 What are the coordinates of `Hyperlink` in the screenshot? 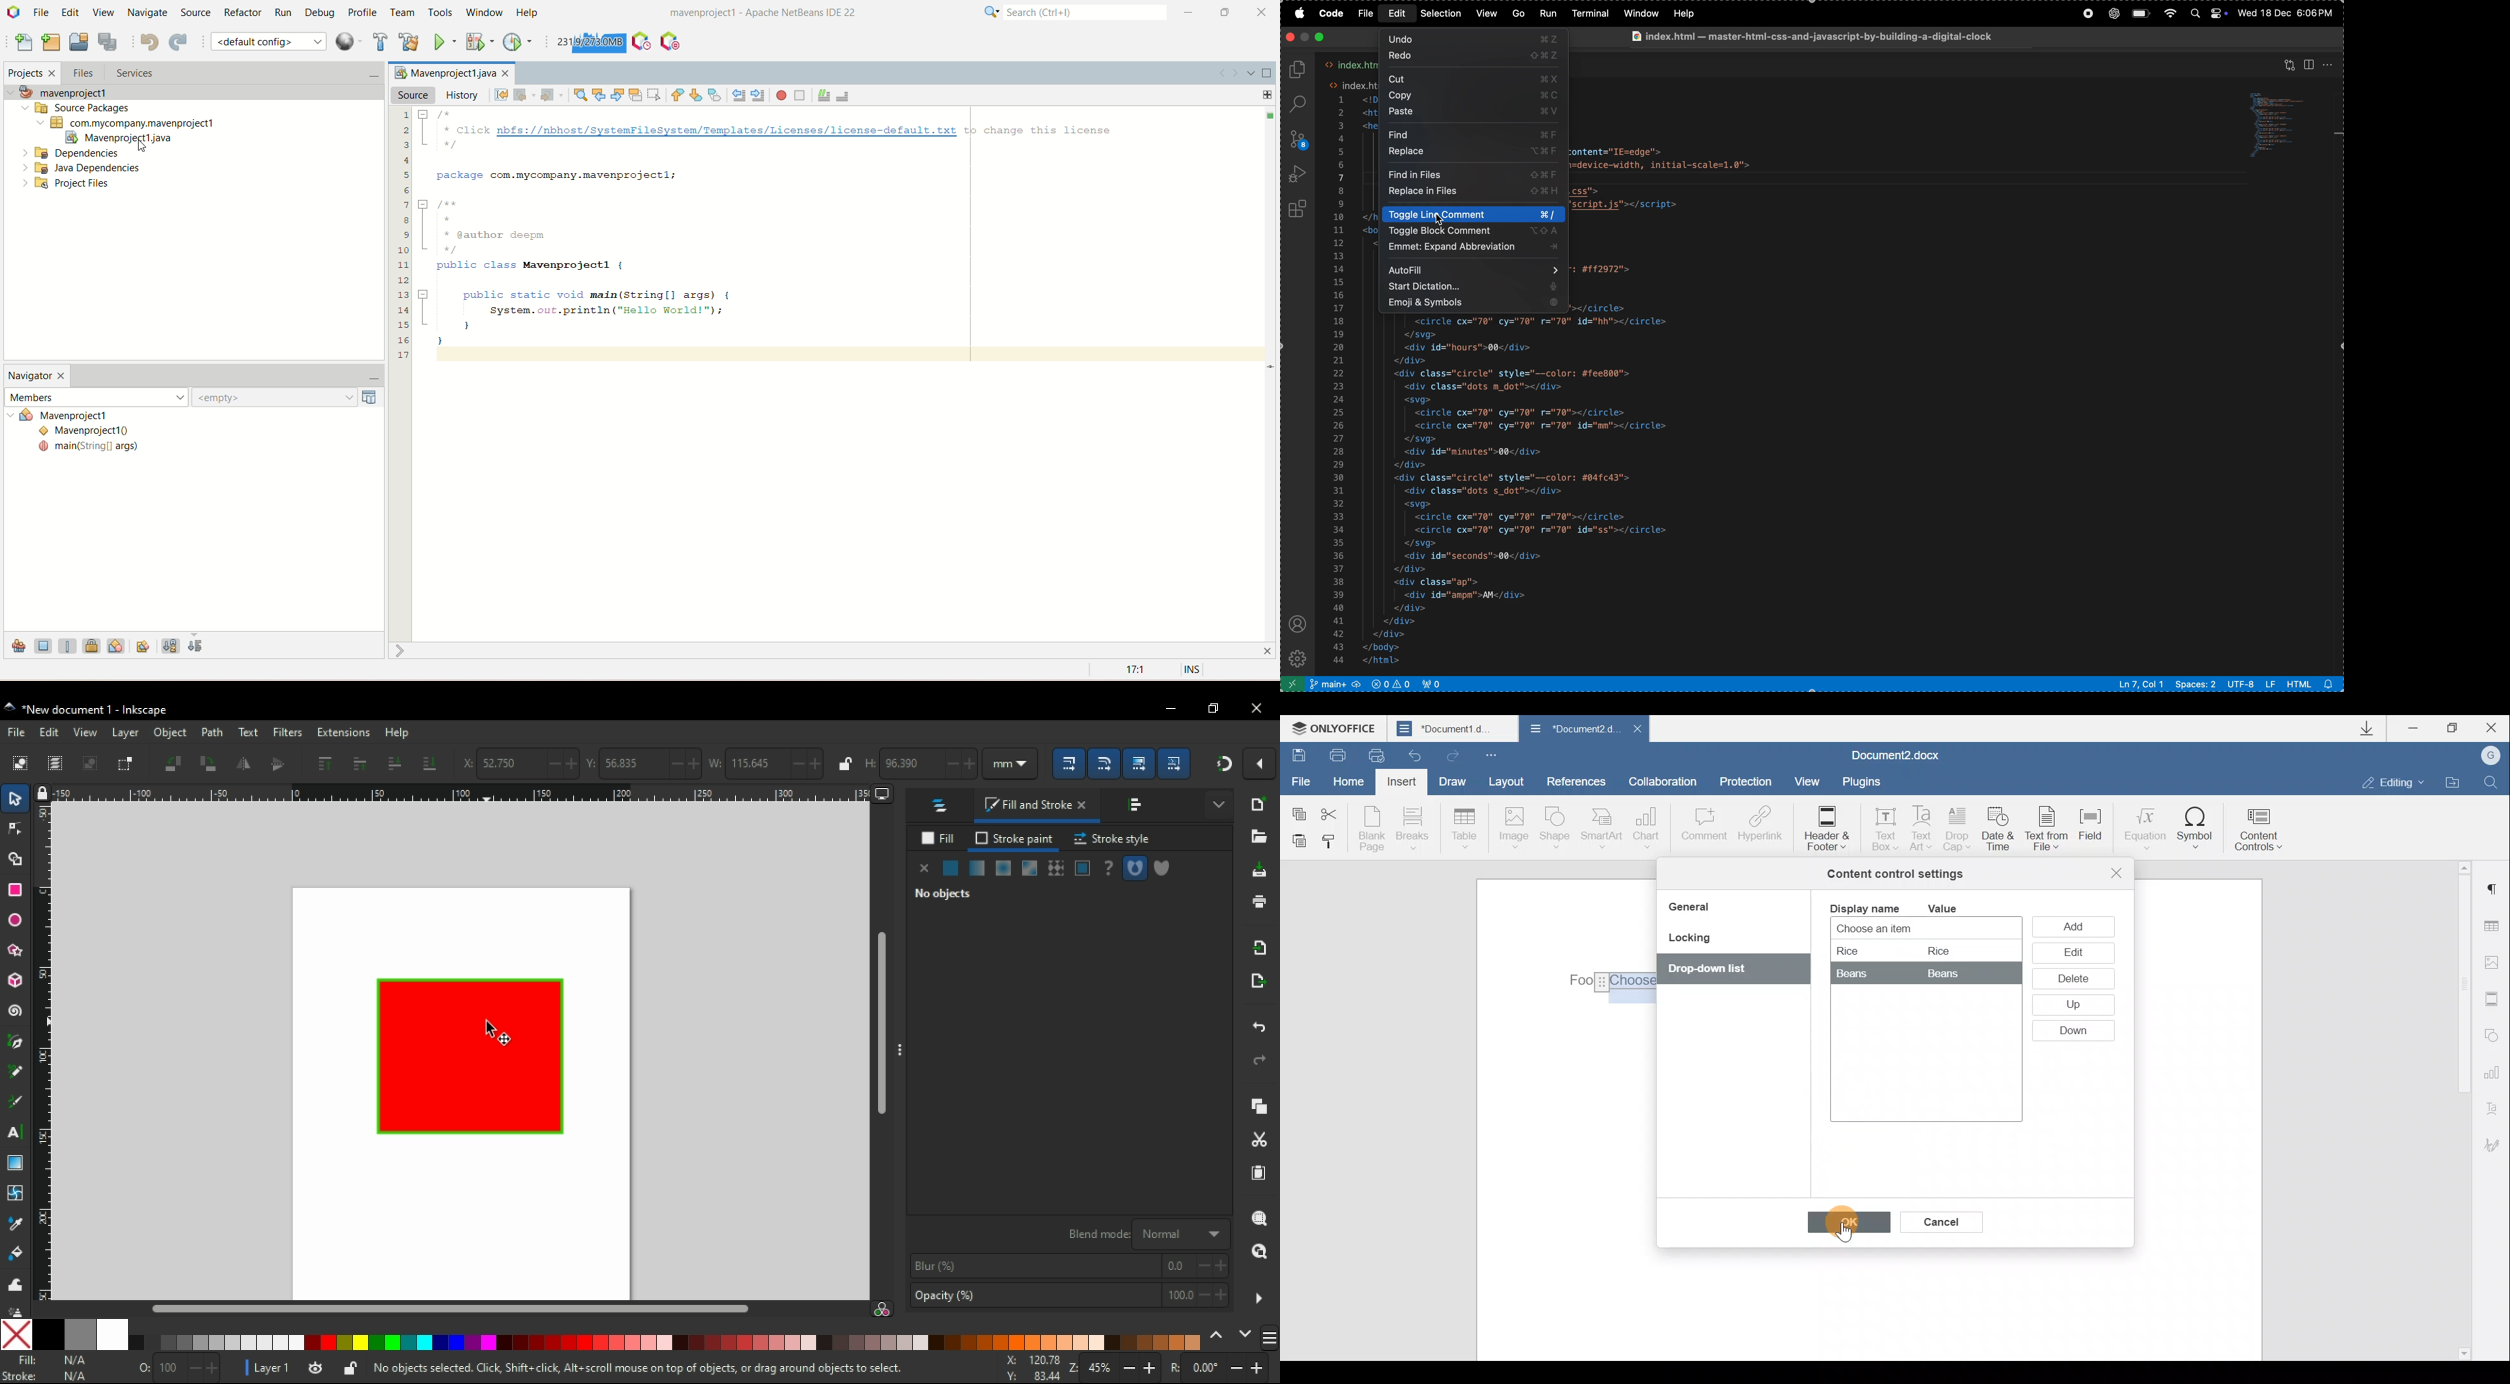 It's located at (1757, 826).